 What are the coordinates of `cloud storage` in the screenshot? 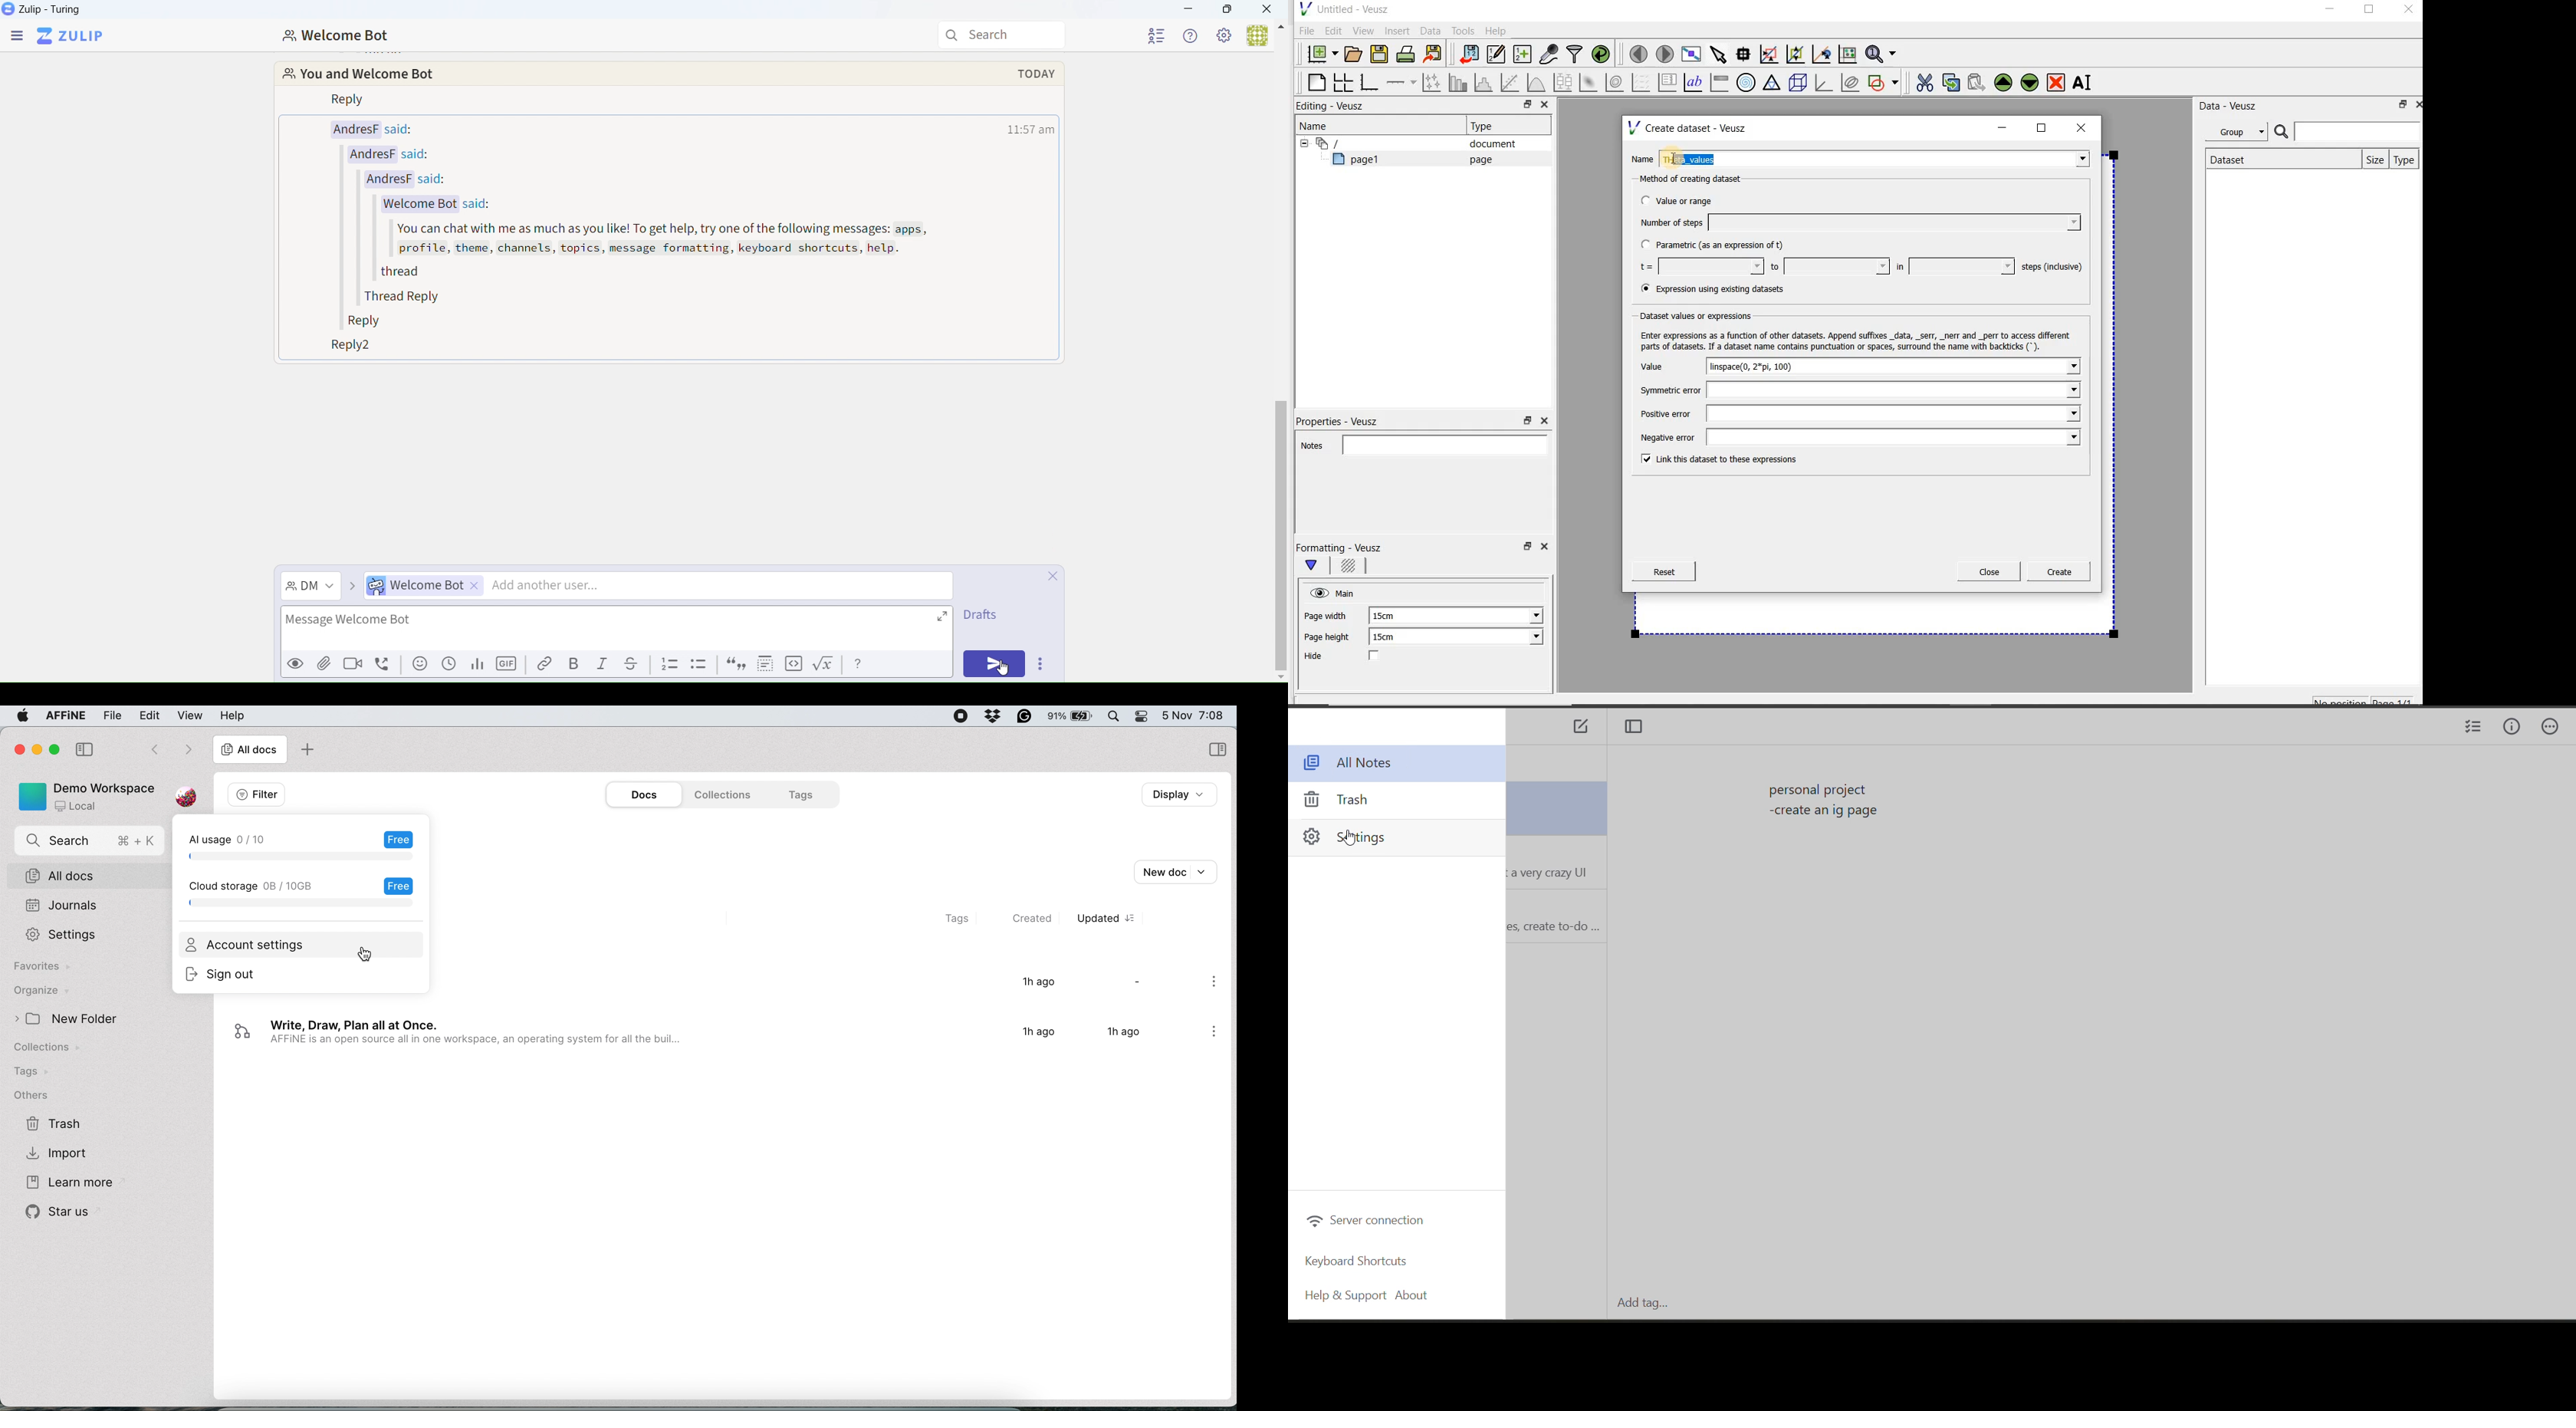 It's located at (306, 893).